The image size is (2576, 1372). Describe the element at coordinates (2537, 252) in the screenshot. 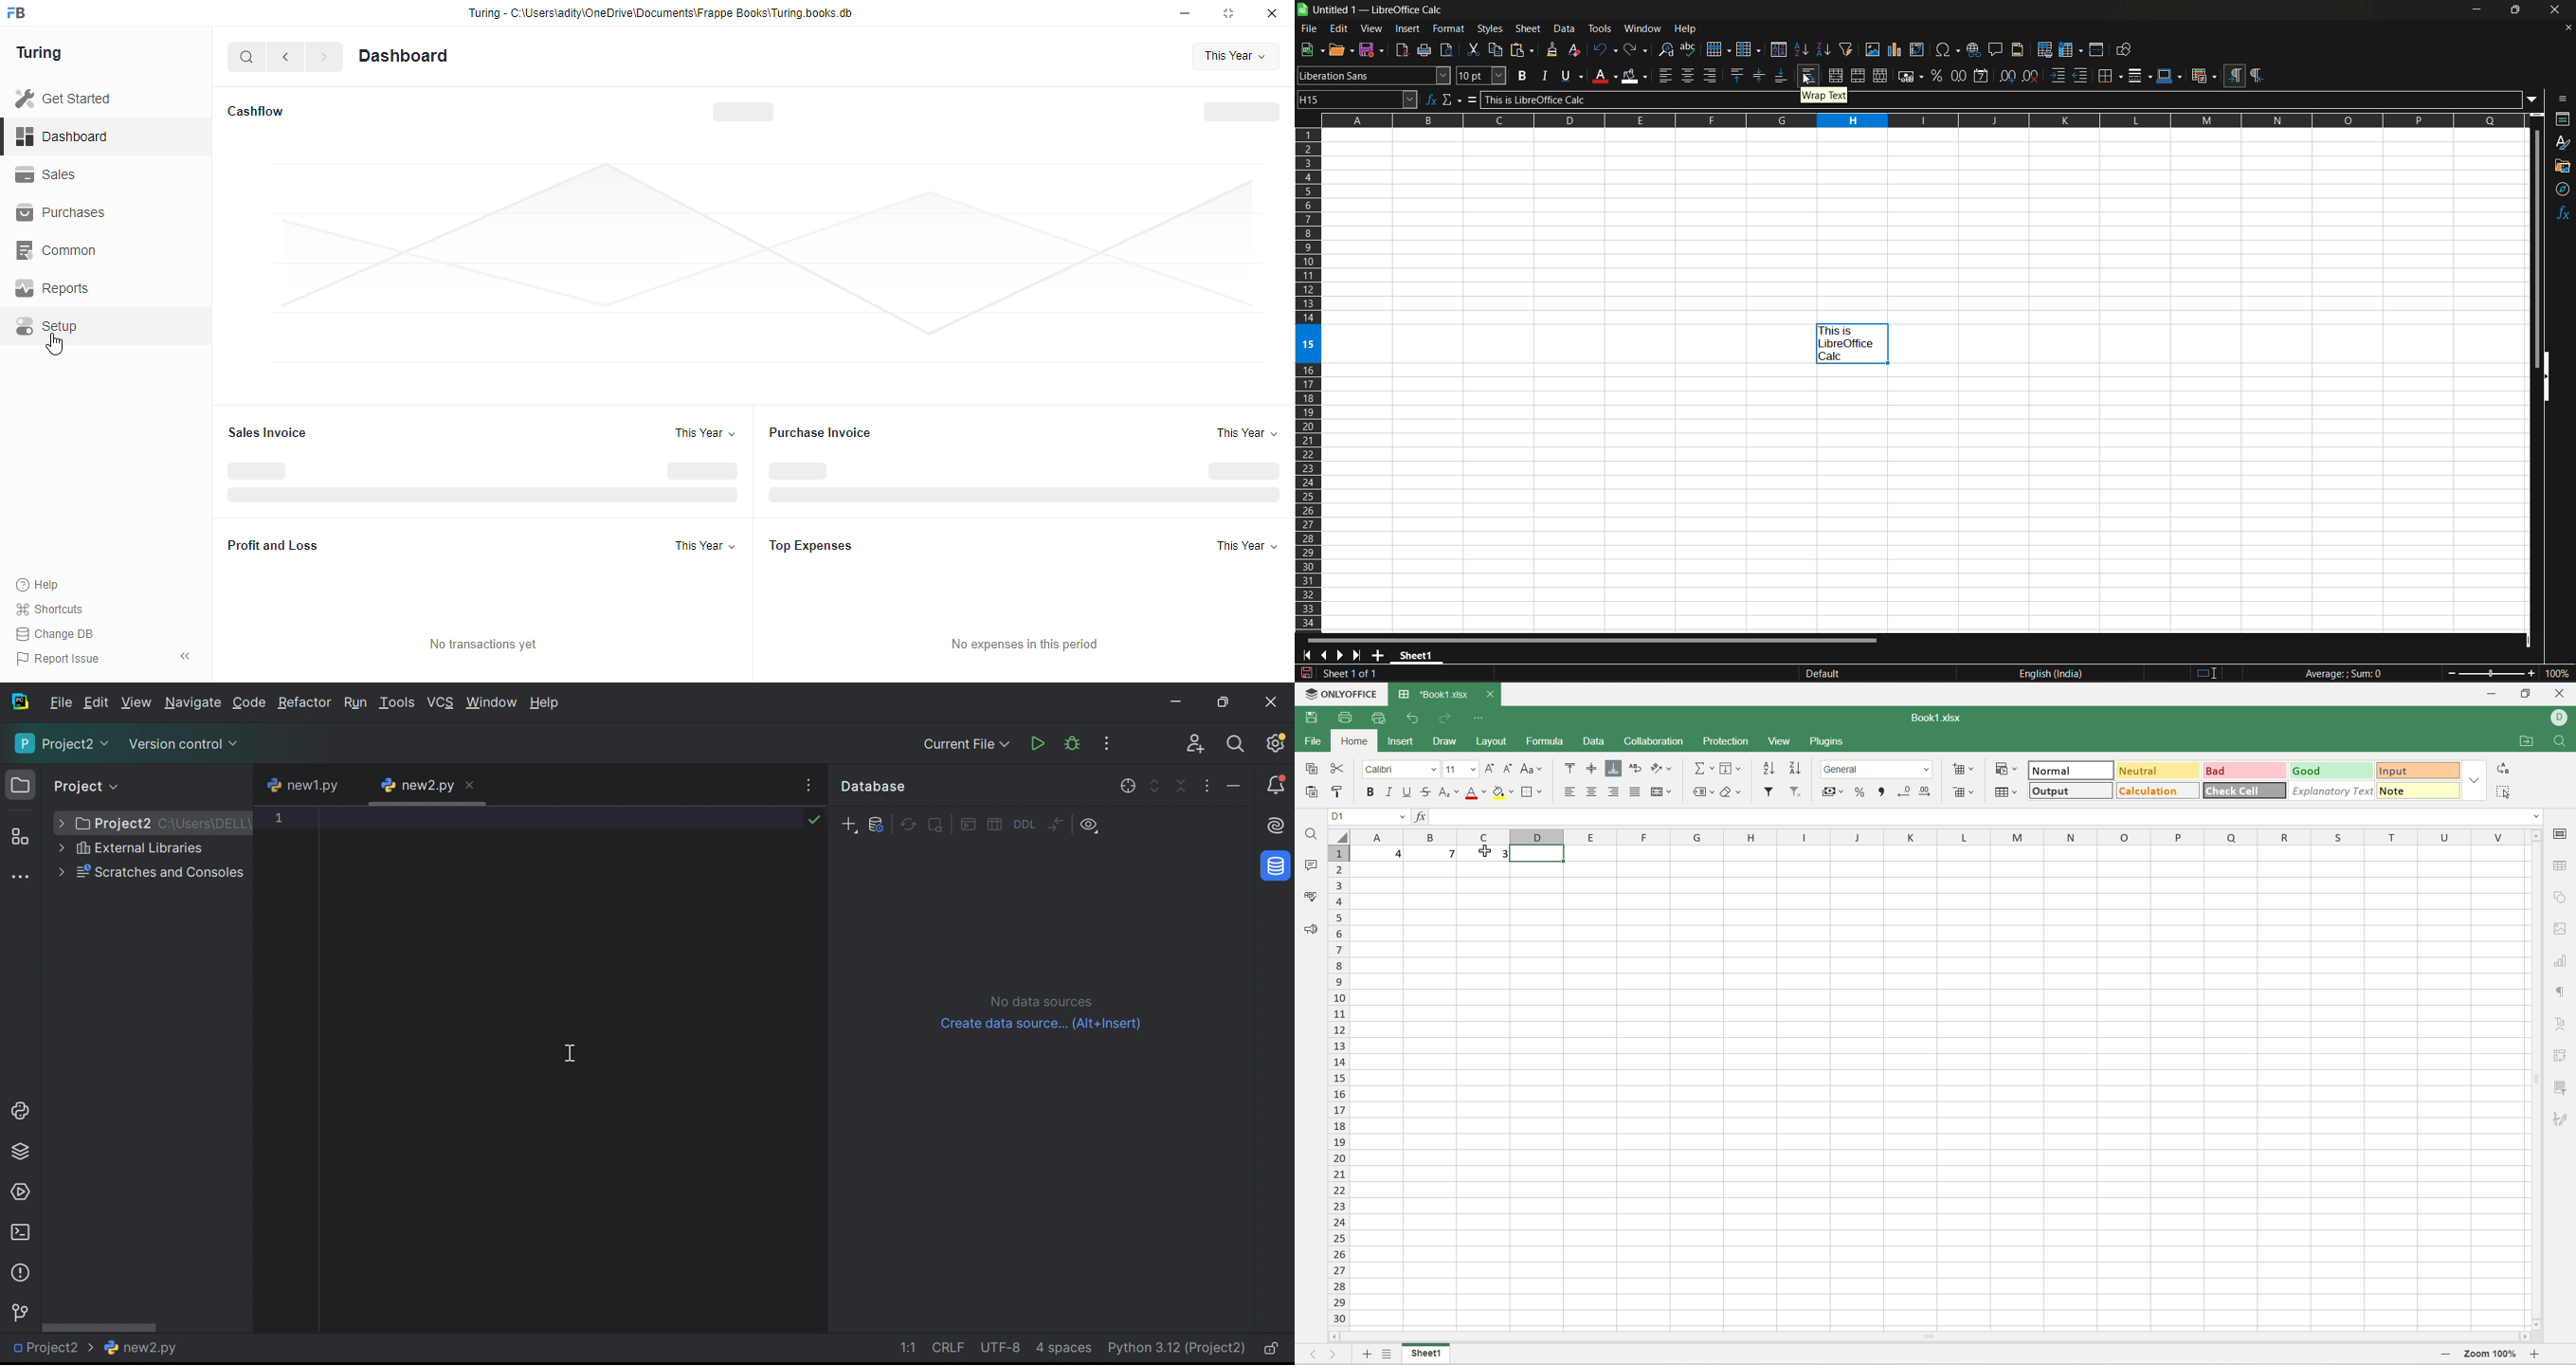

I see `vertical scroll bar` at that location.